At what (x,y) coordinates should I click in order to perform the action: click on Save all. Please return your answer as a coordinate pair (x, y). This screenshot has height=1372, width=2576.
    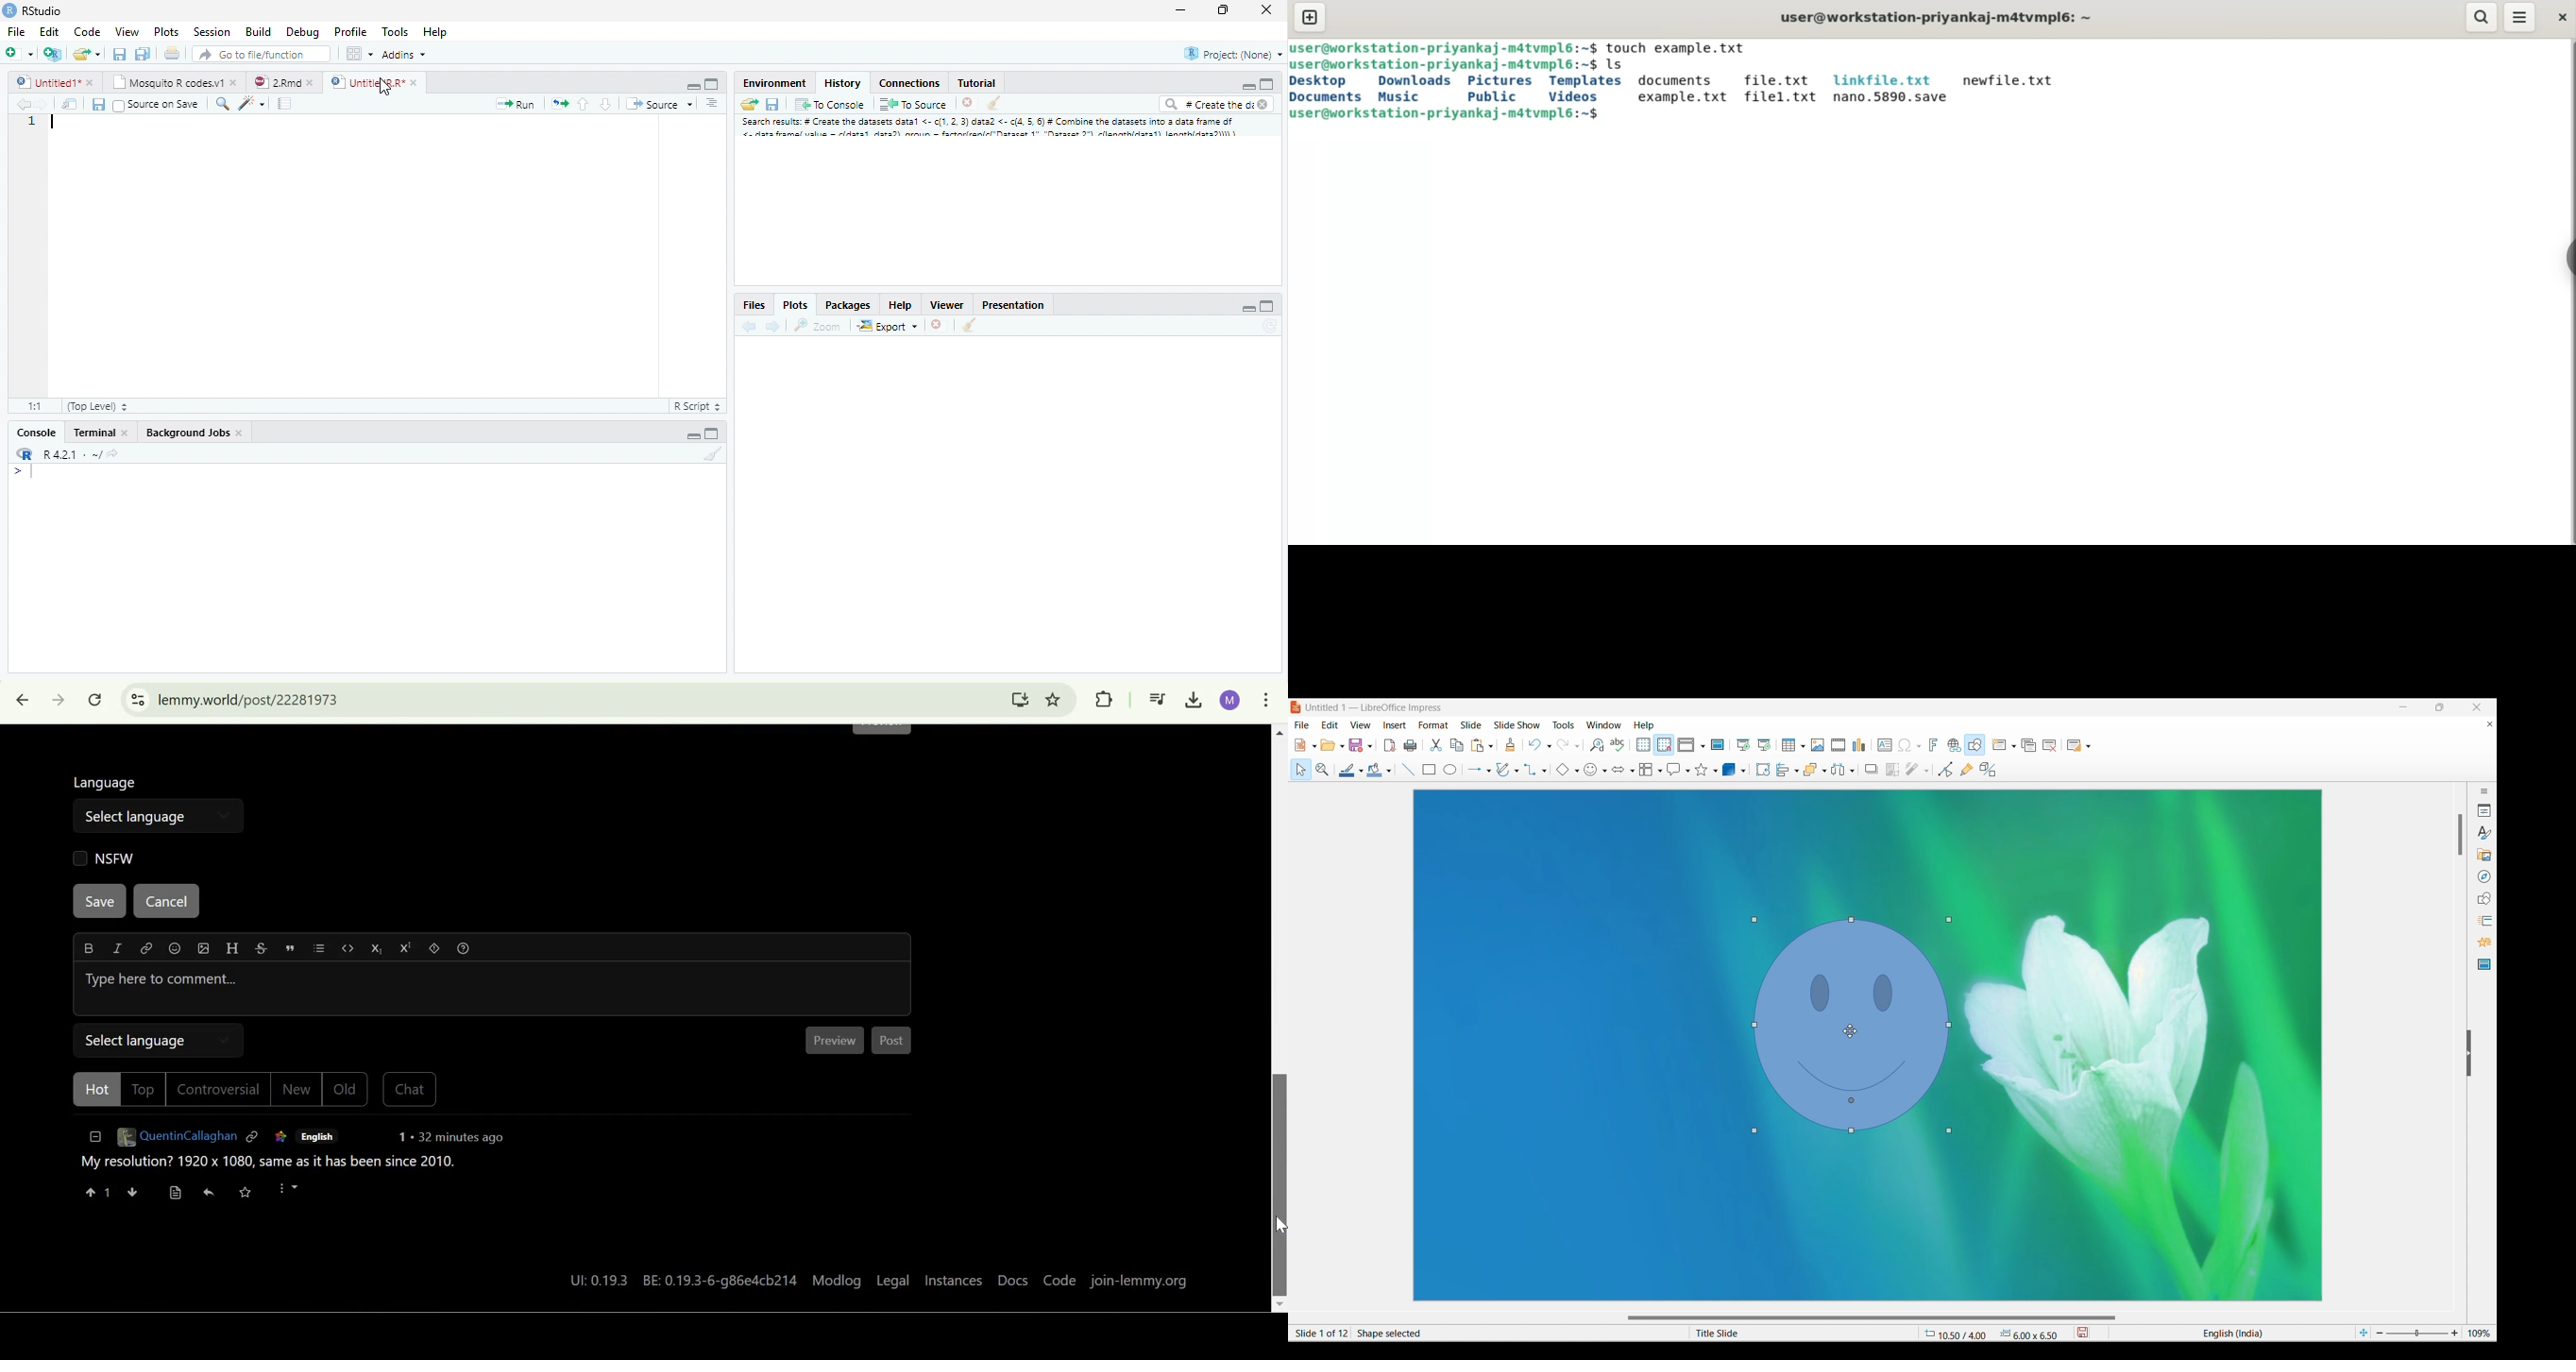
    Looking at the image, I should click on (143, 54).